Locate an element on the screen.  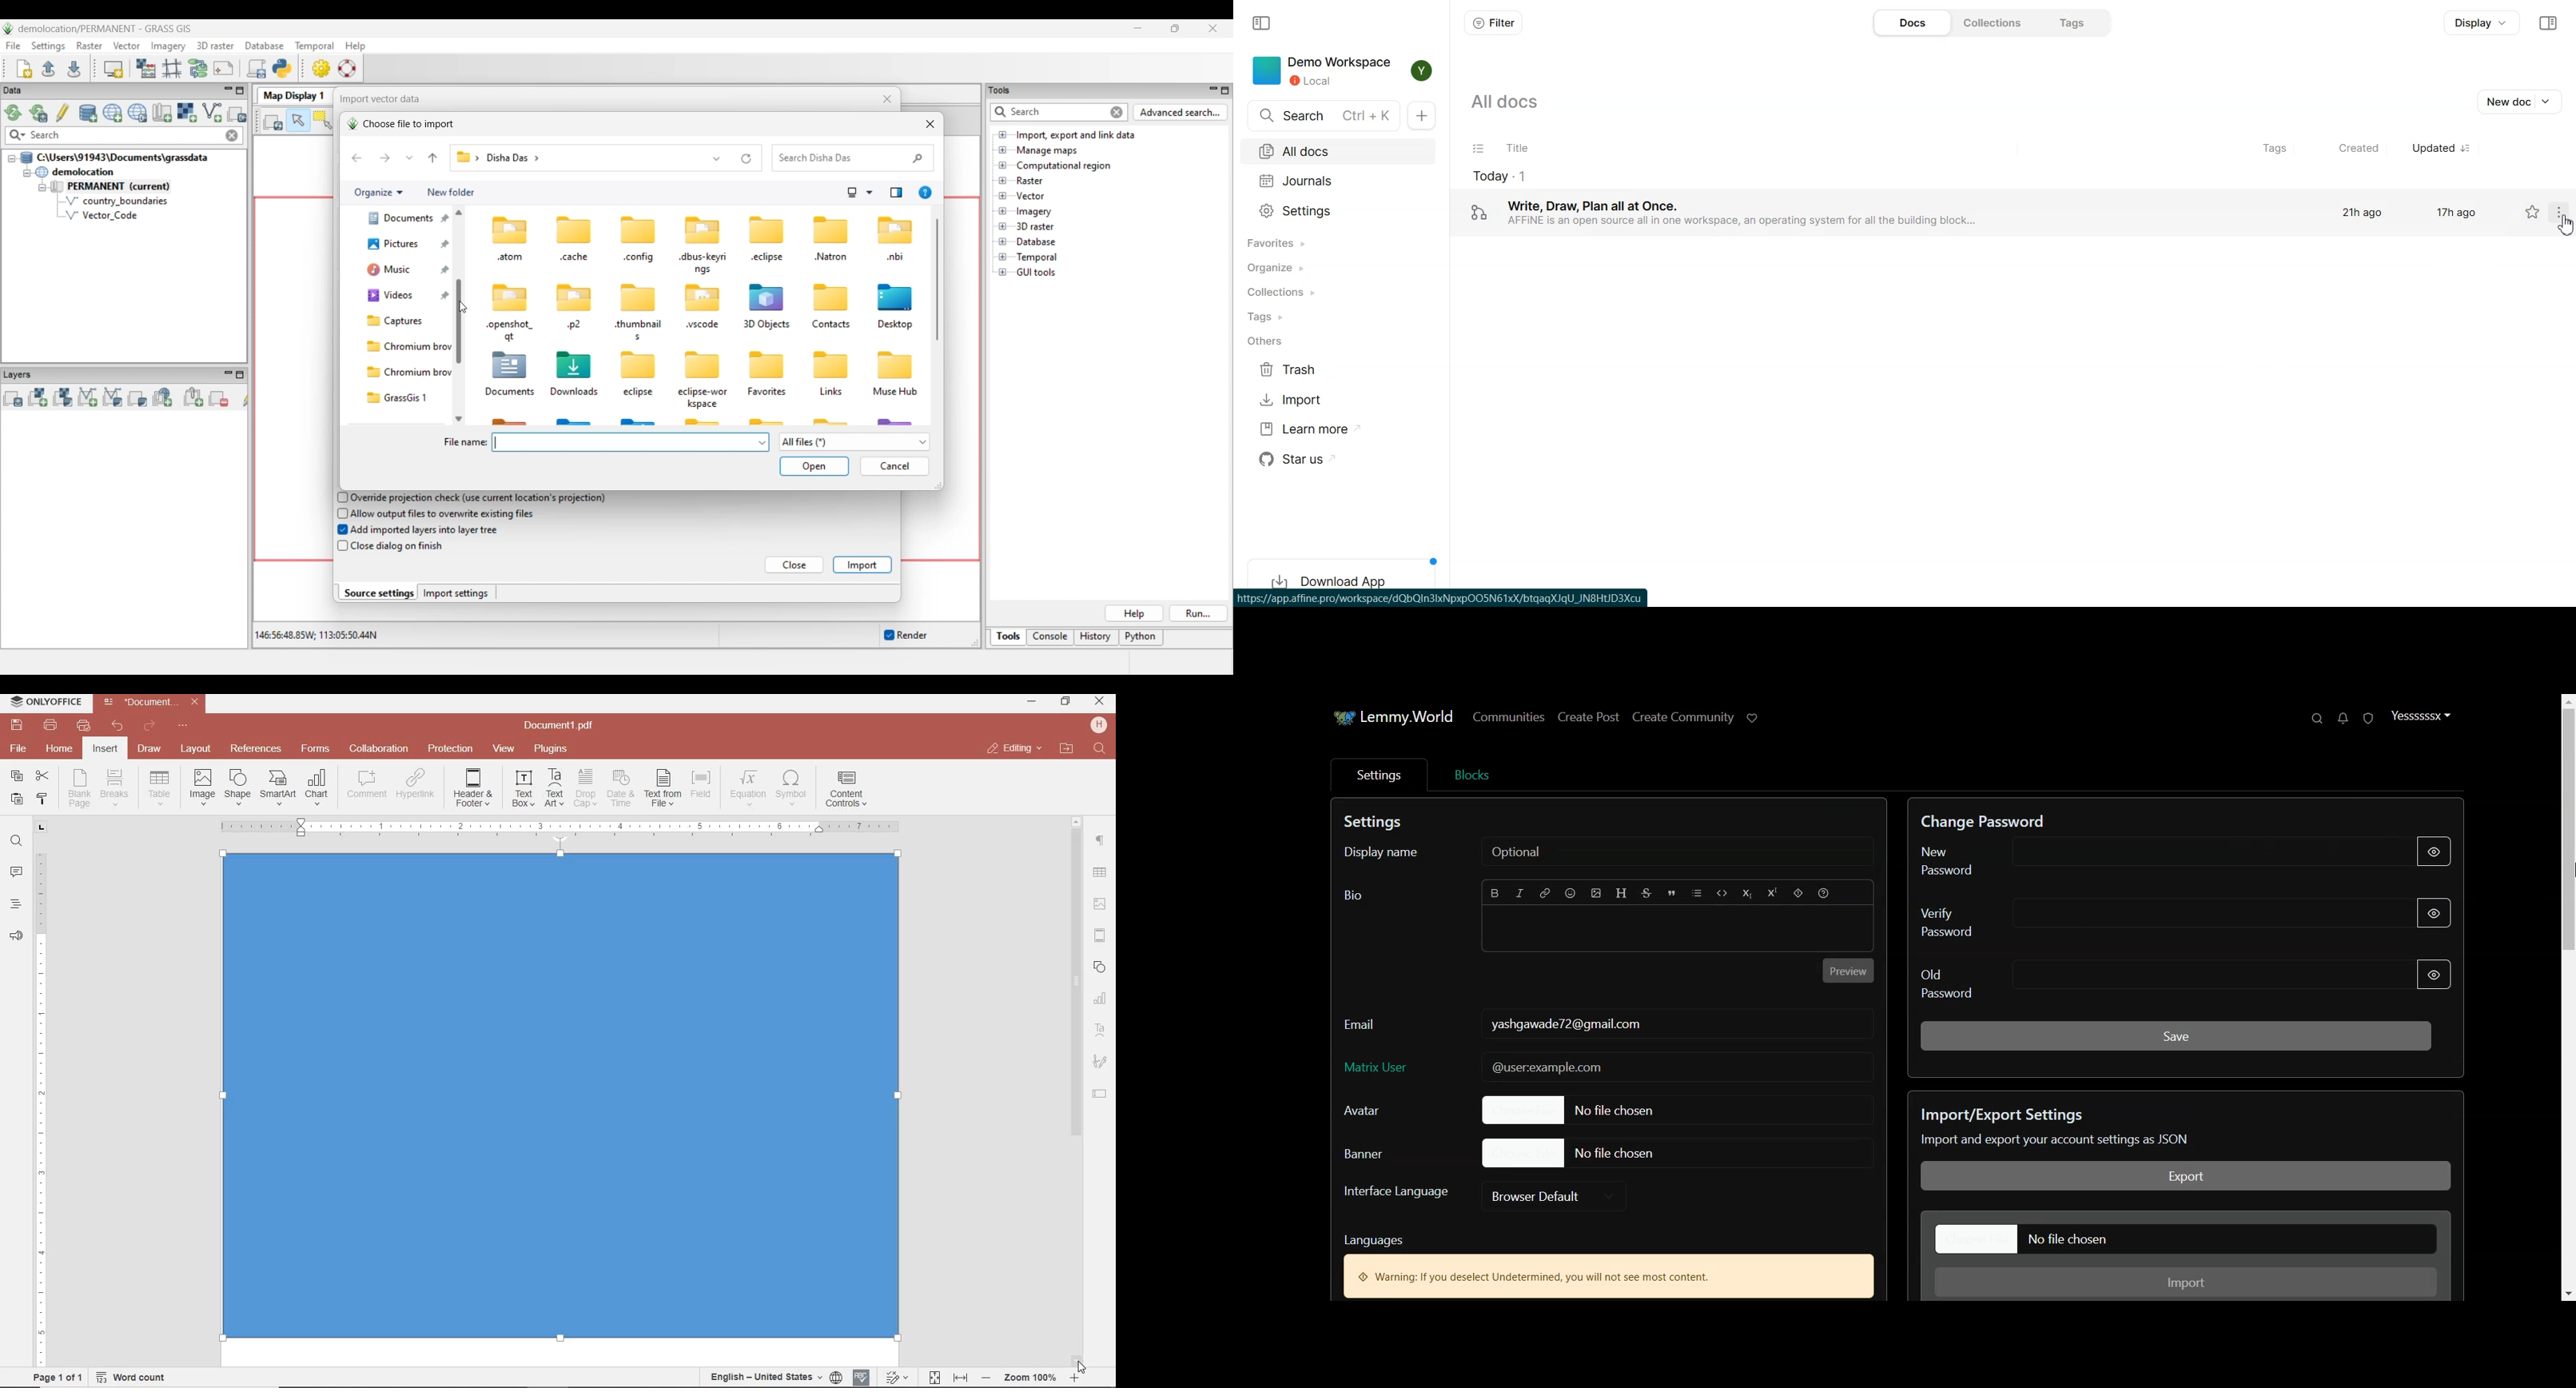
paragraph setting is located at coordinates (1101, 839).